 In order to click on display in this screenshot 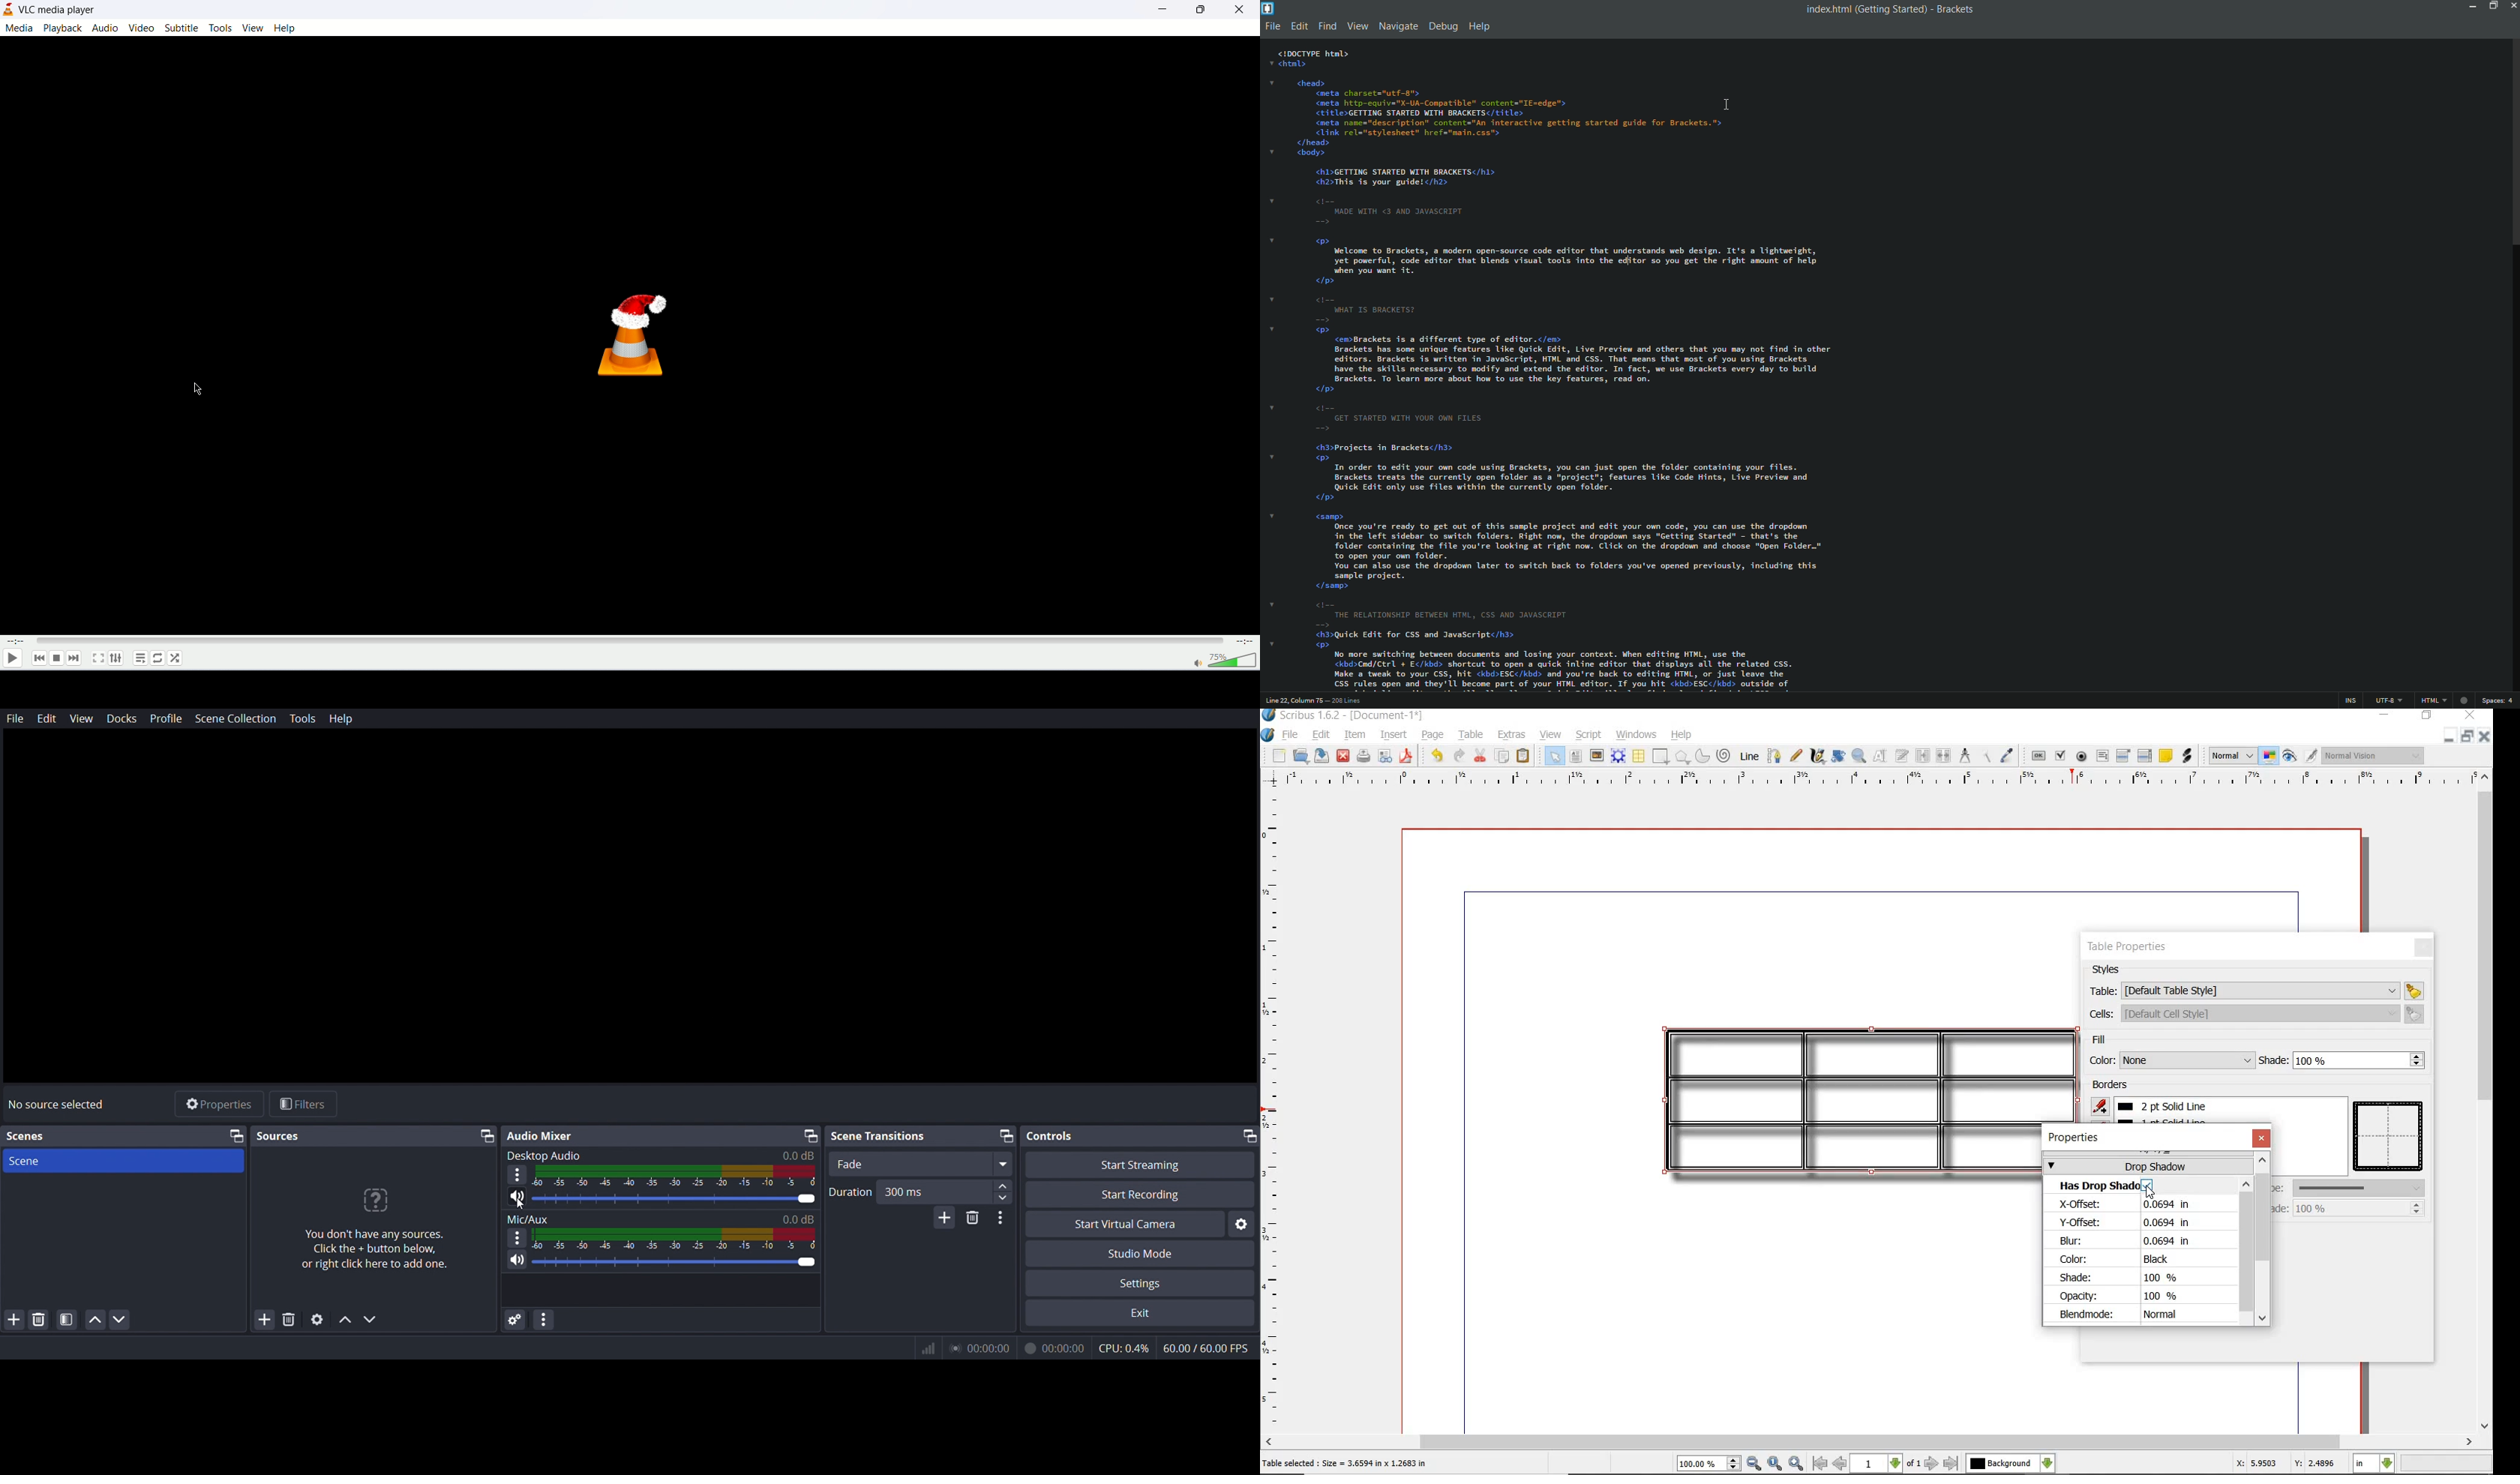, I will do `click(674, 1178)`.